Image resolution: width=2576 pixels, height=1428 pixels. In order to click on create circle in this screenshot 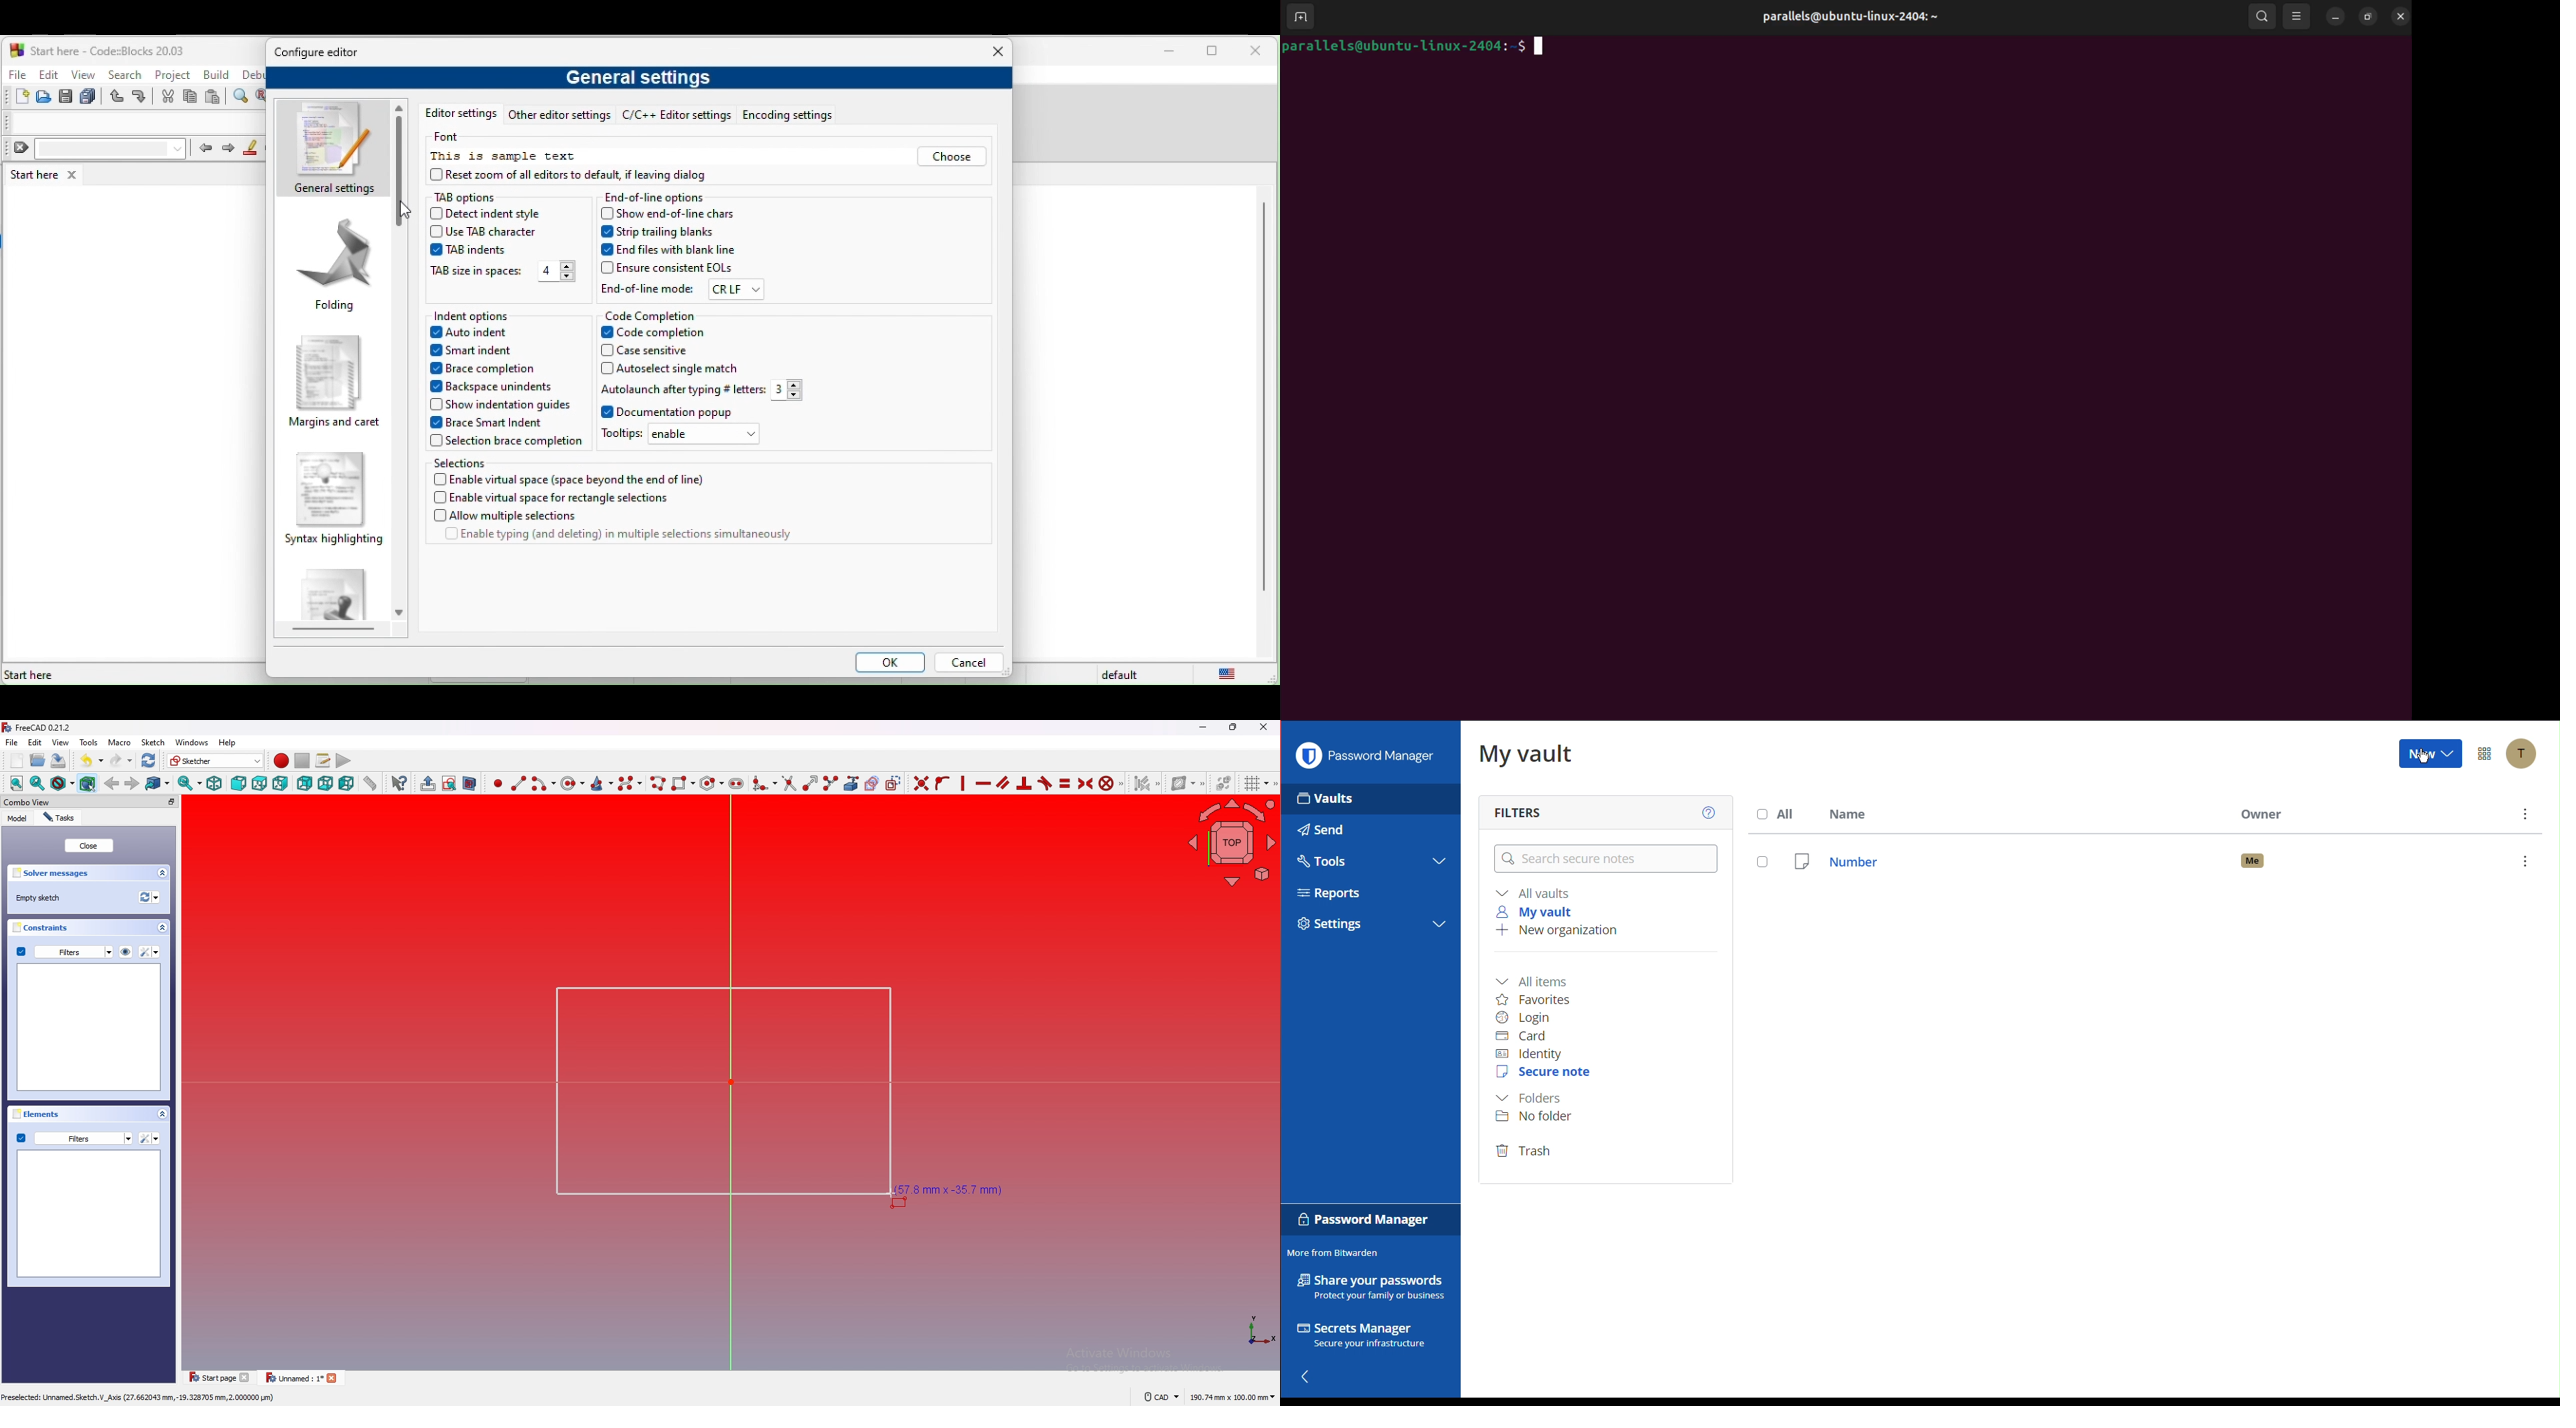, I will do `click(573, 783)`.